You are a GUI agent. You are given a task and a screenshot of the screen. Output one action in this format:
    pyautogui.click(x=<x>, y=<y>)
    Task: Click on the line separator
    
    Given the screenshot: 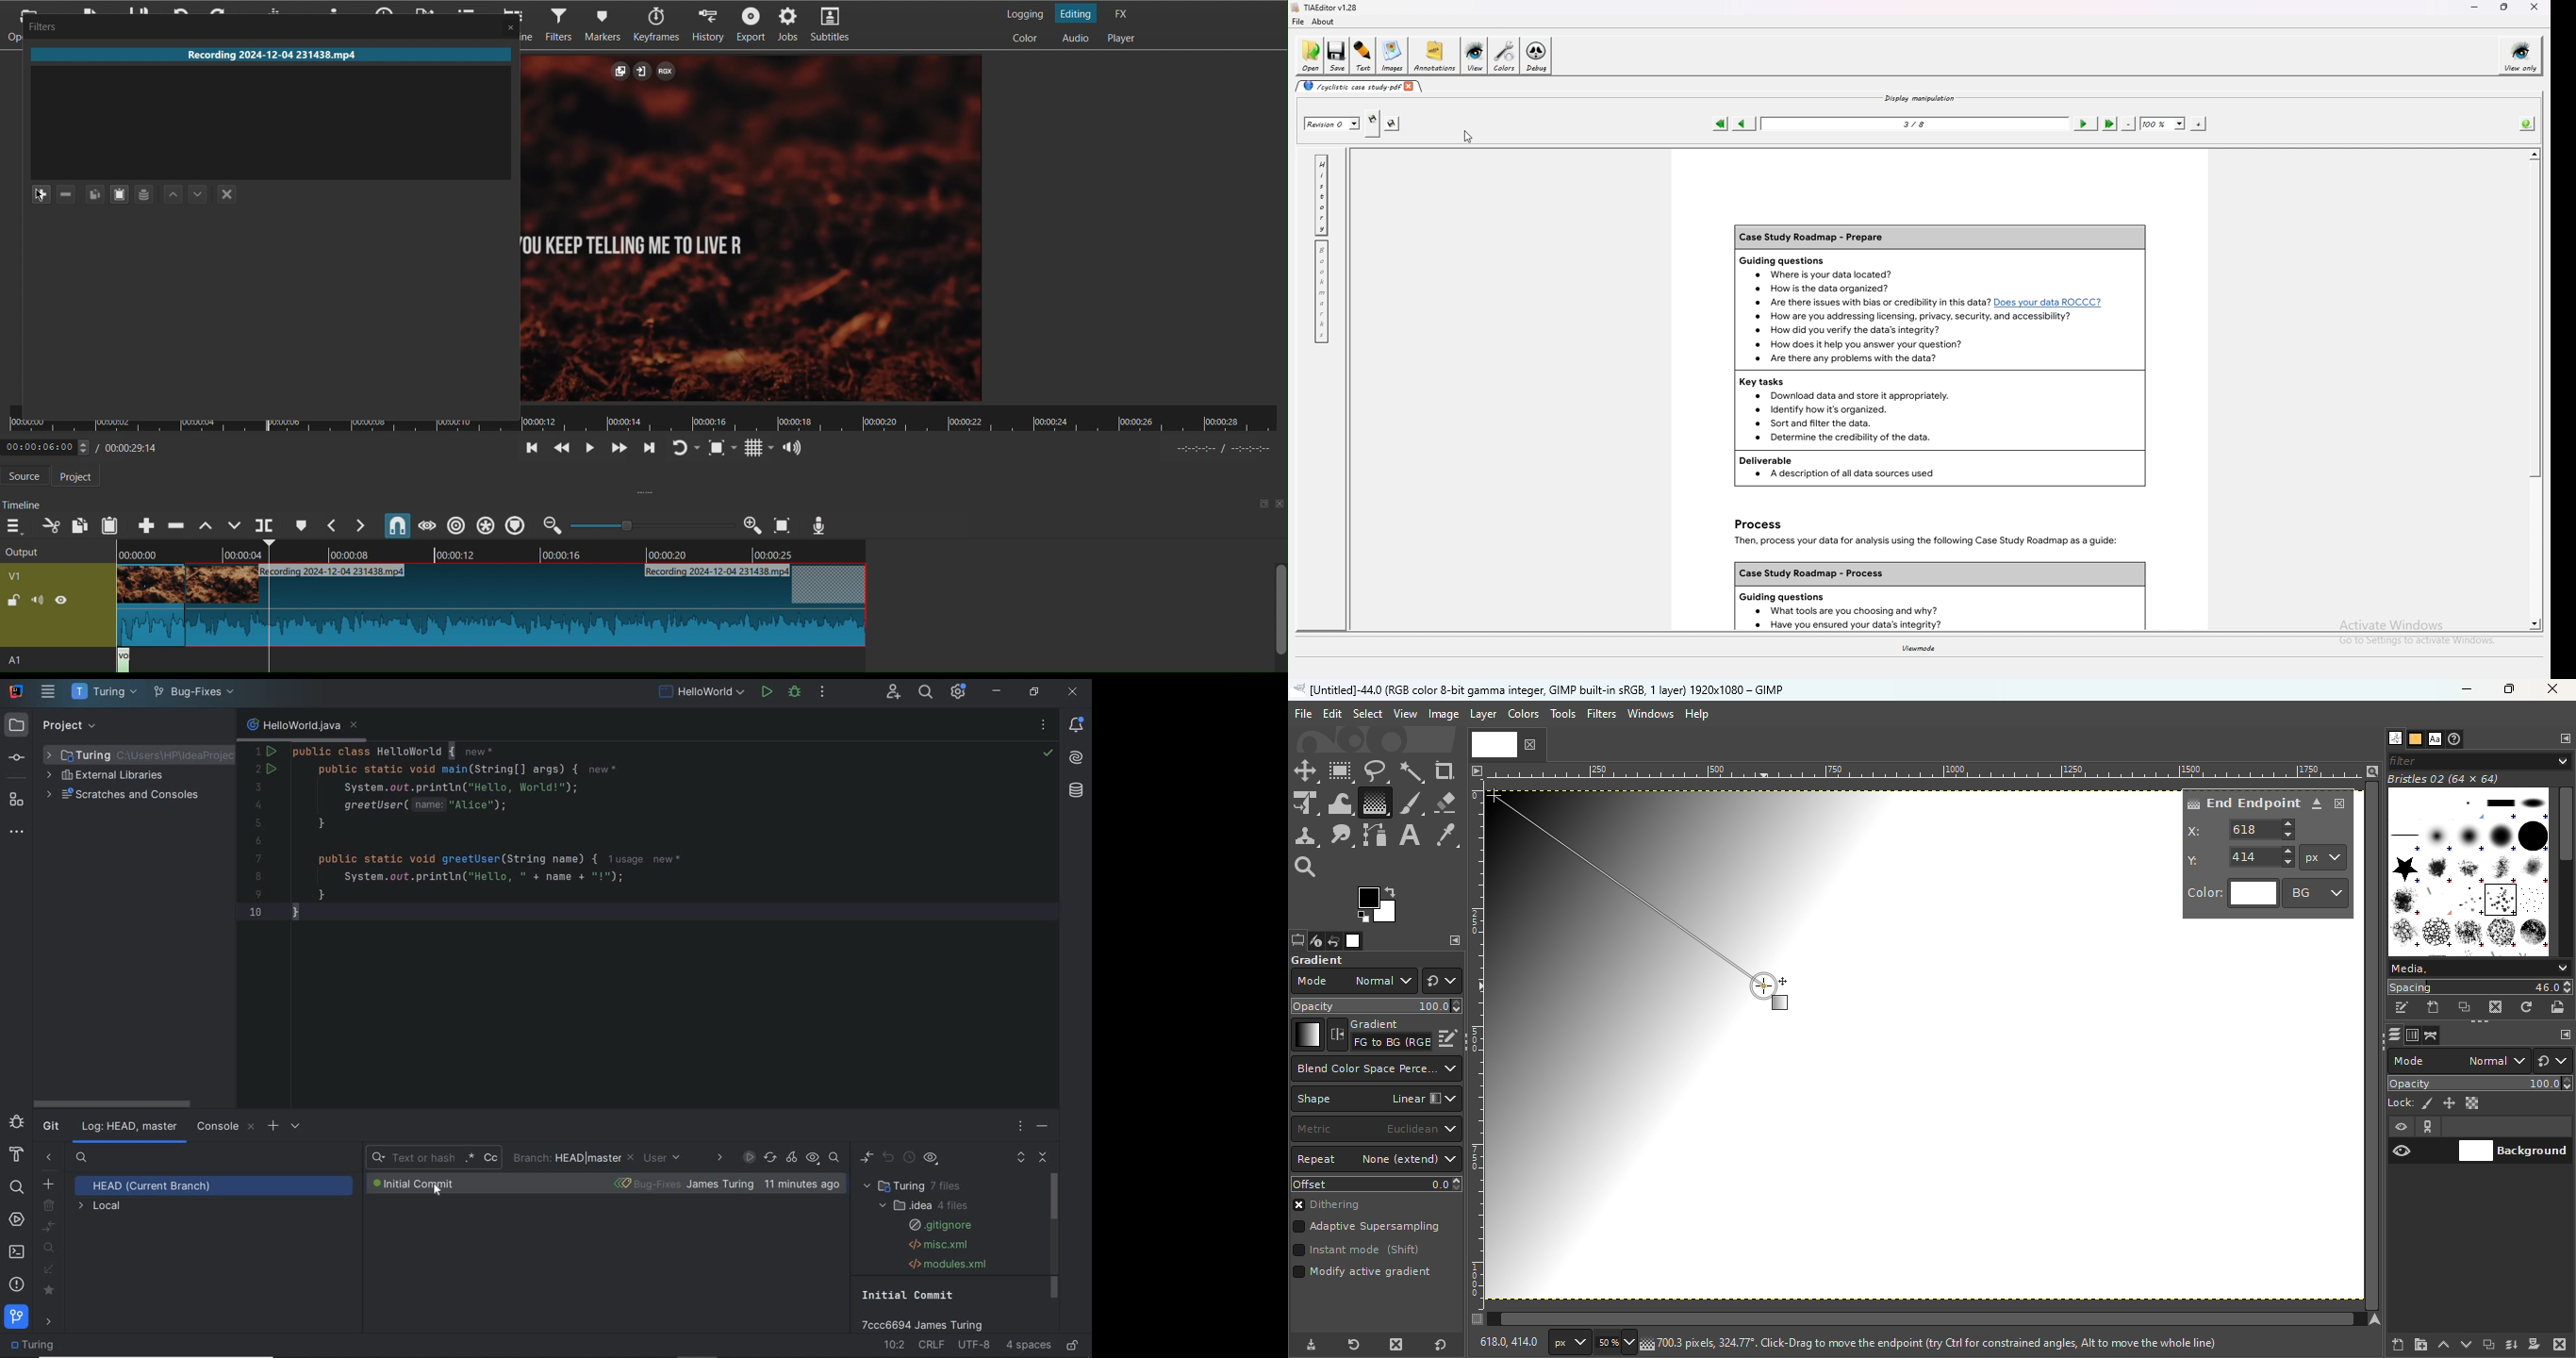 What is the action you would take?
    pyautogui.click(x=934, y=1346)
    